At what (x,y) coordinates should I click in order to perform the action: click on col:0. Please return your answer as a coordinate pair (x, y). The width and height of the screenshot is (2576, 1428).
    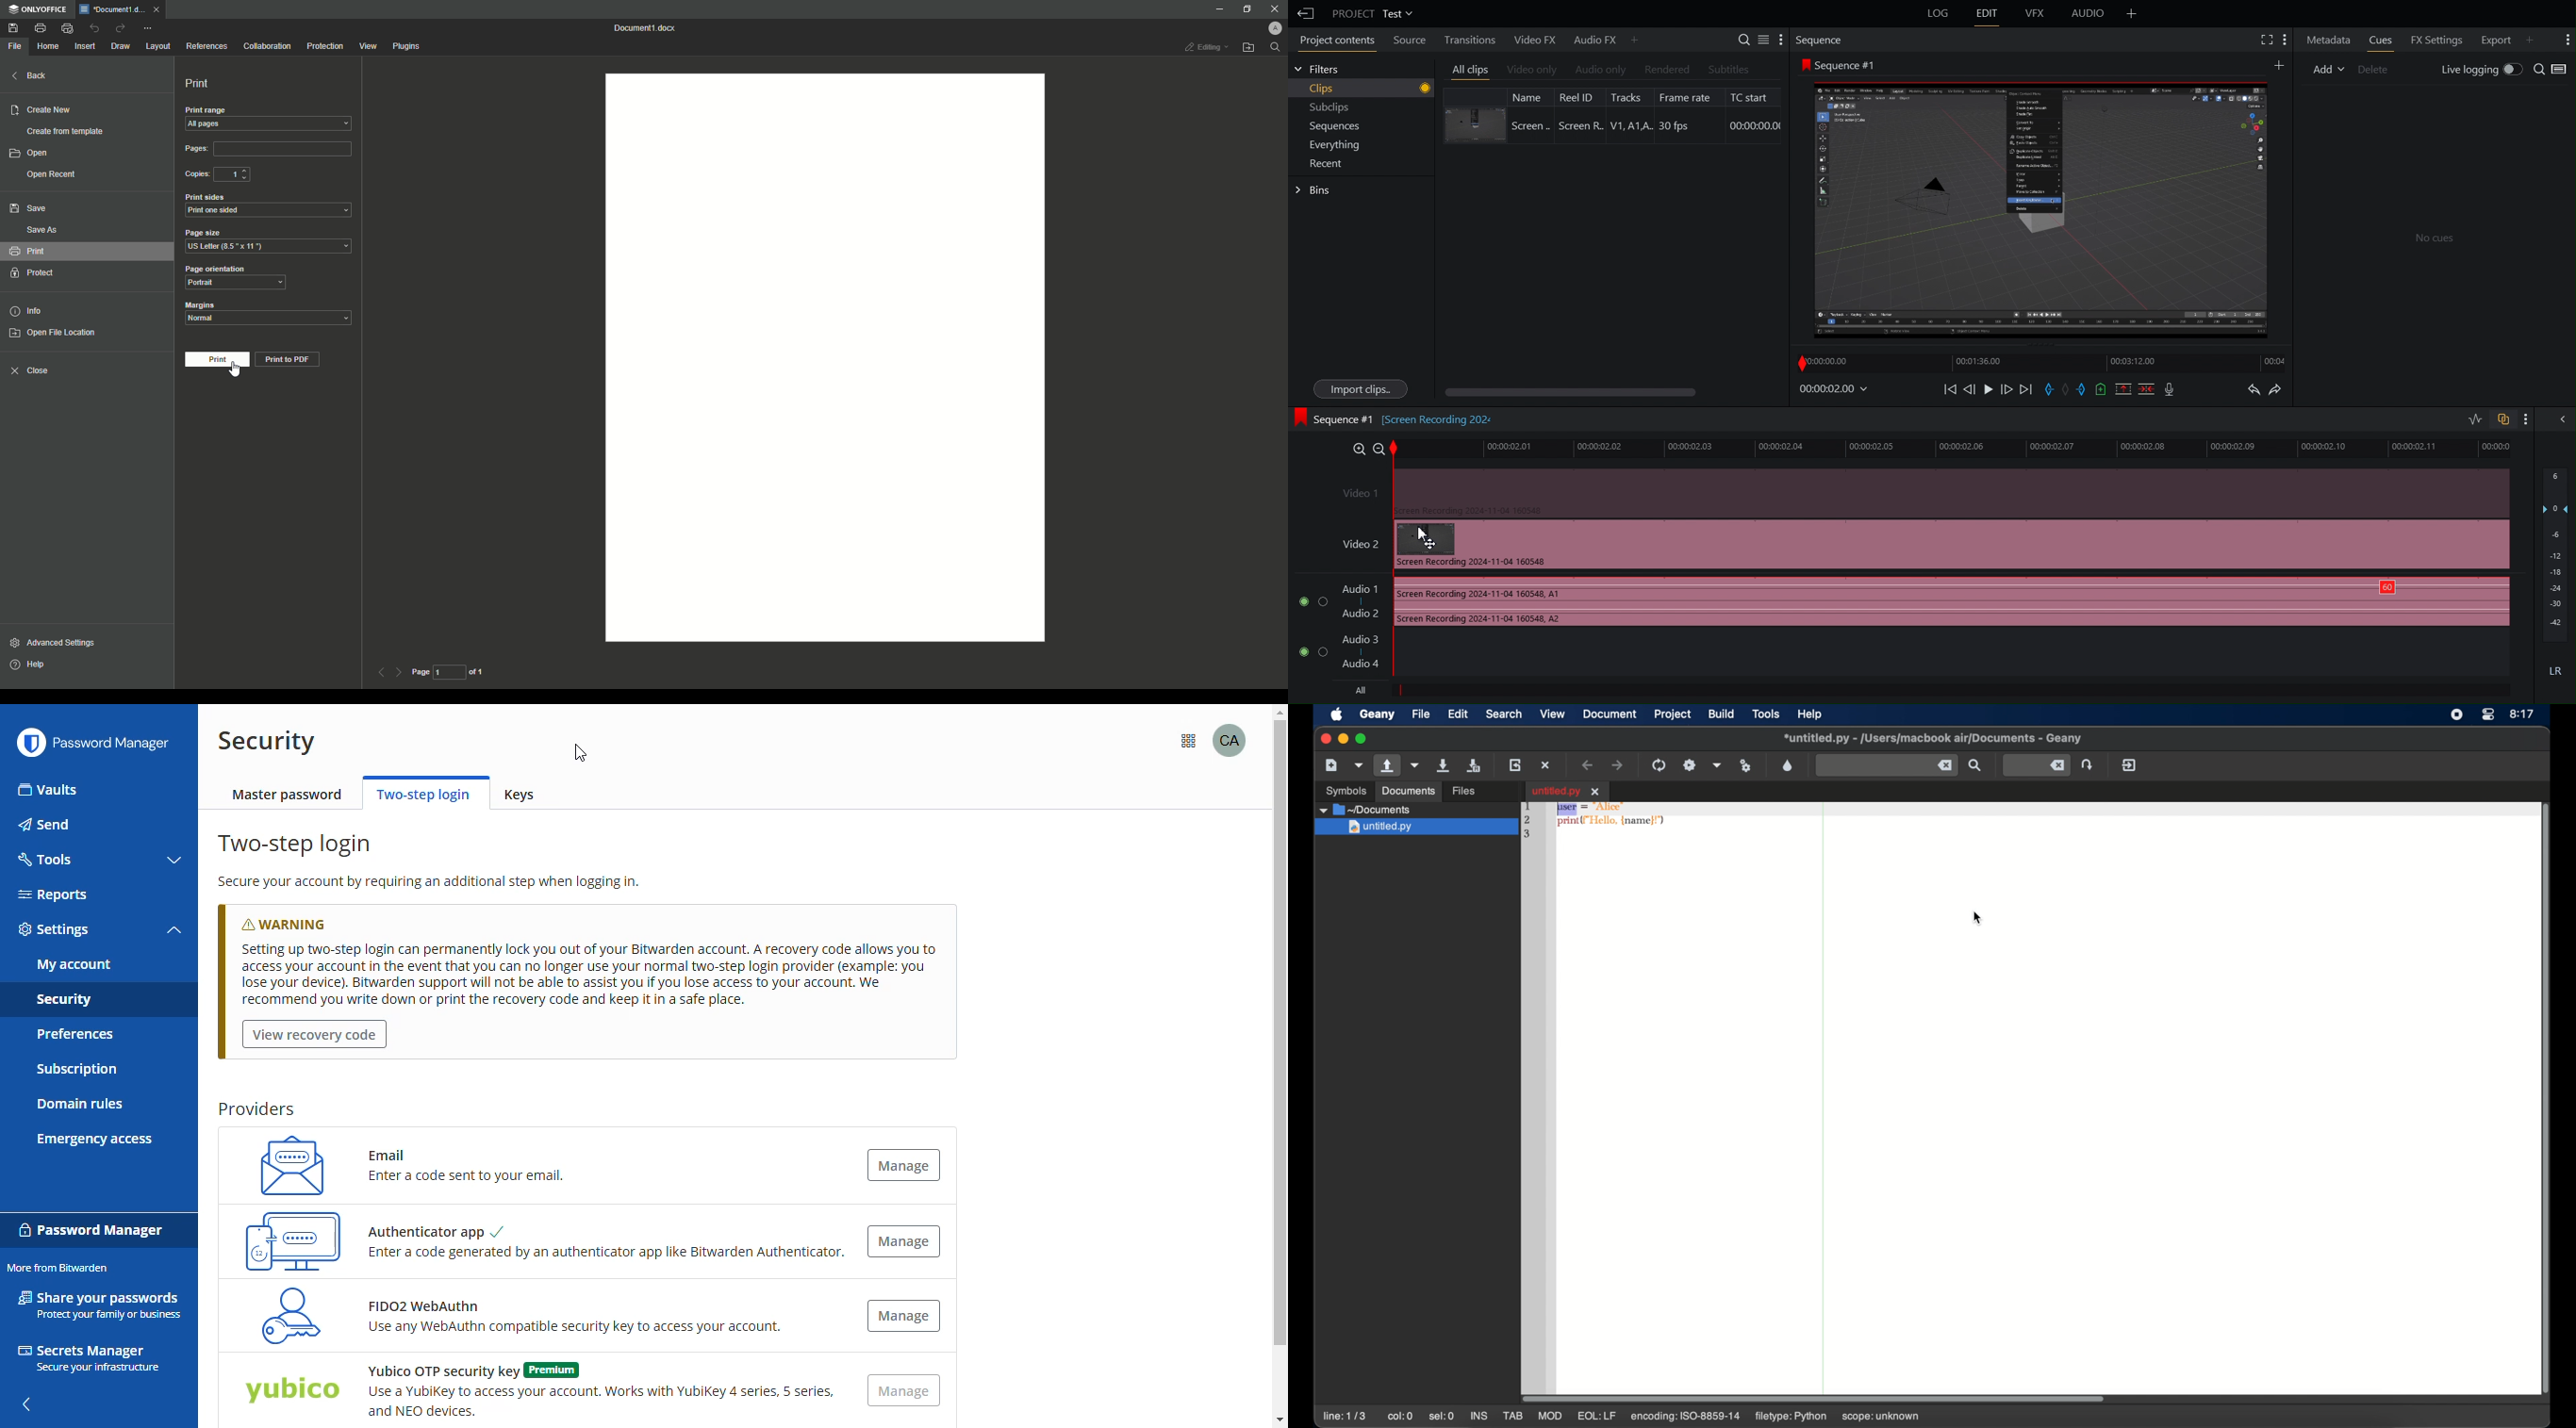
    Looking at the image, I should click on (1401, 1416).